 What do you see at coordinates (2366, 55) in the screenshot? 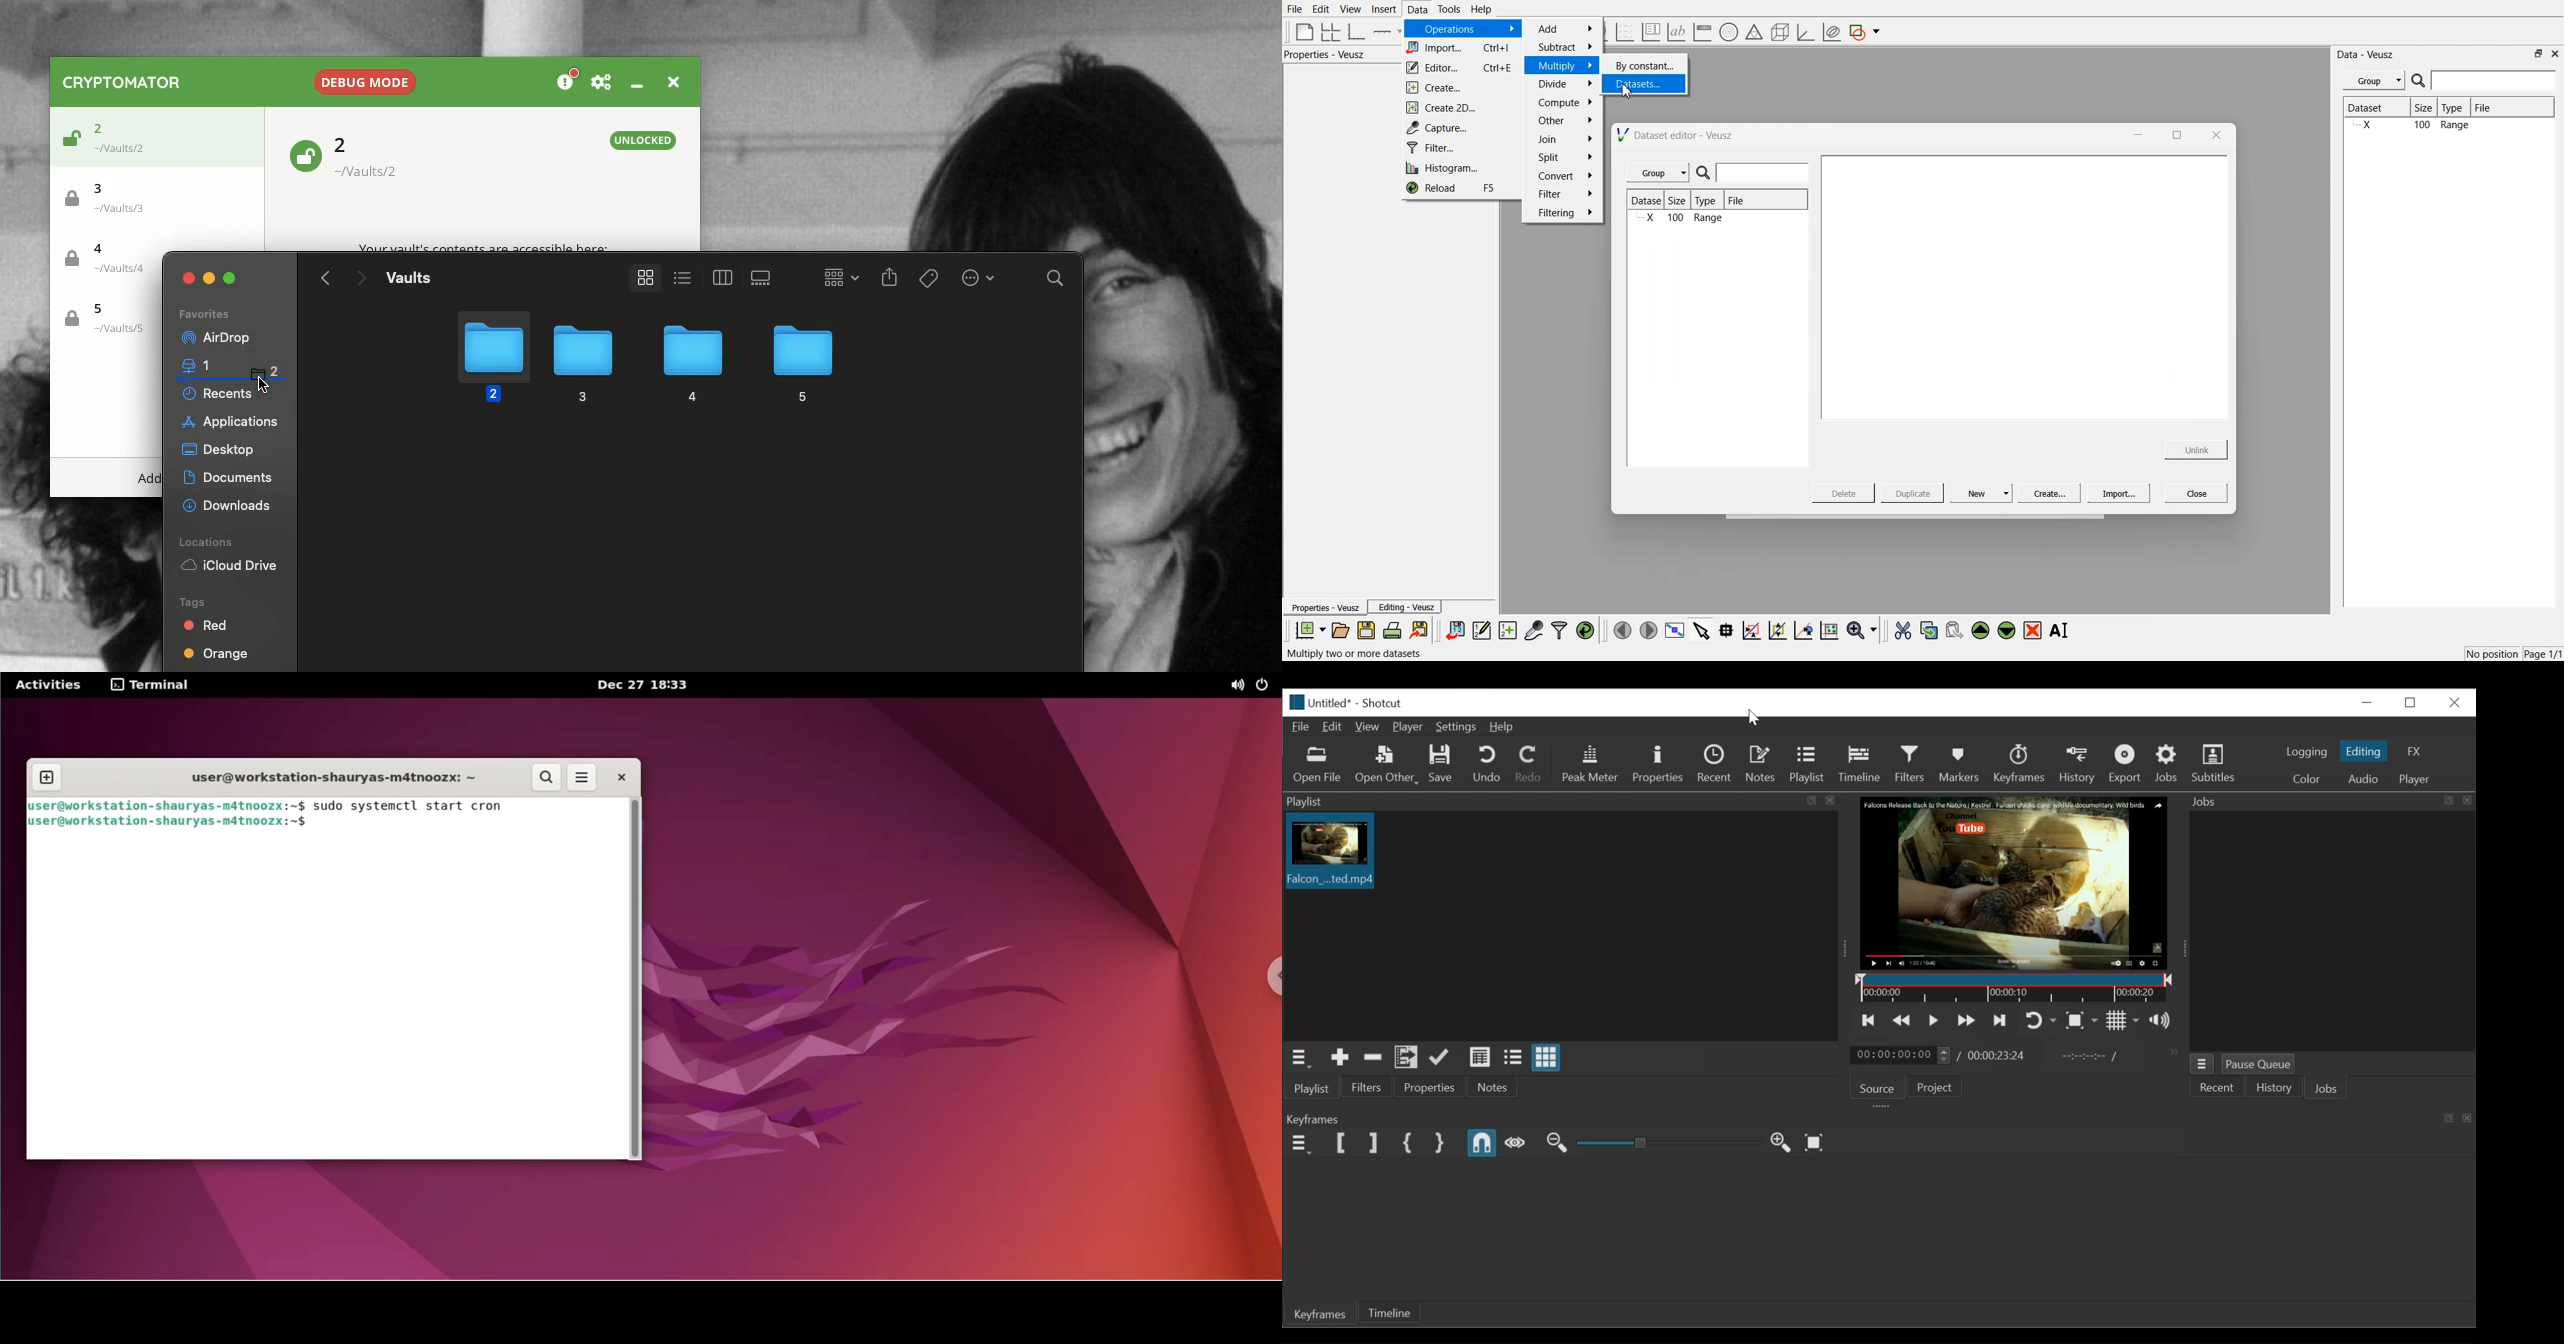
I see `Data - Veusz` at bounding box center [2366, 55].